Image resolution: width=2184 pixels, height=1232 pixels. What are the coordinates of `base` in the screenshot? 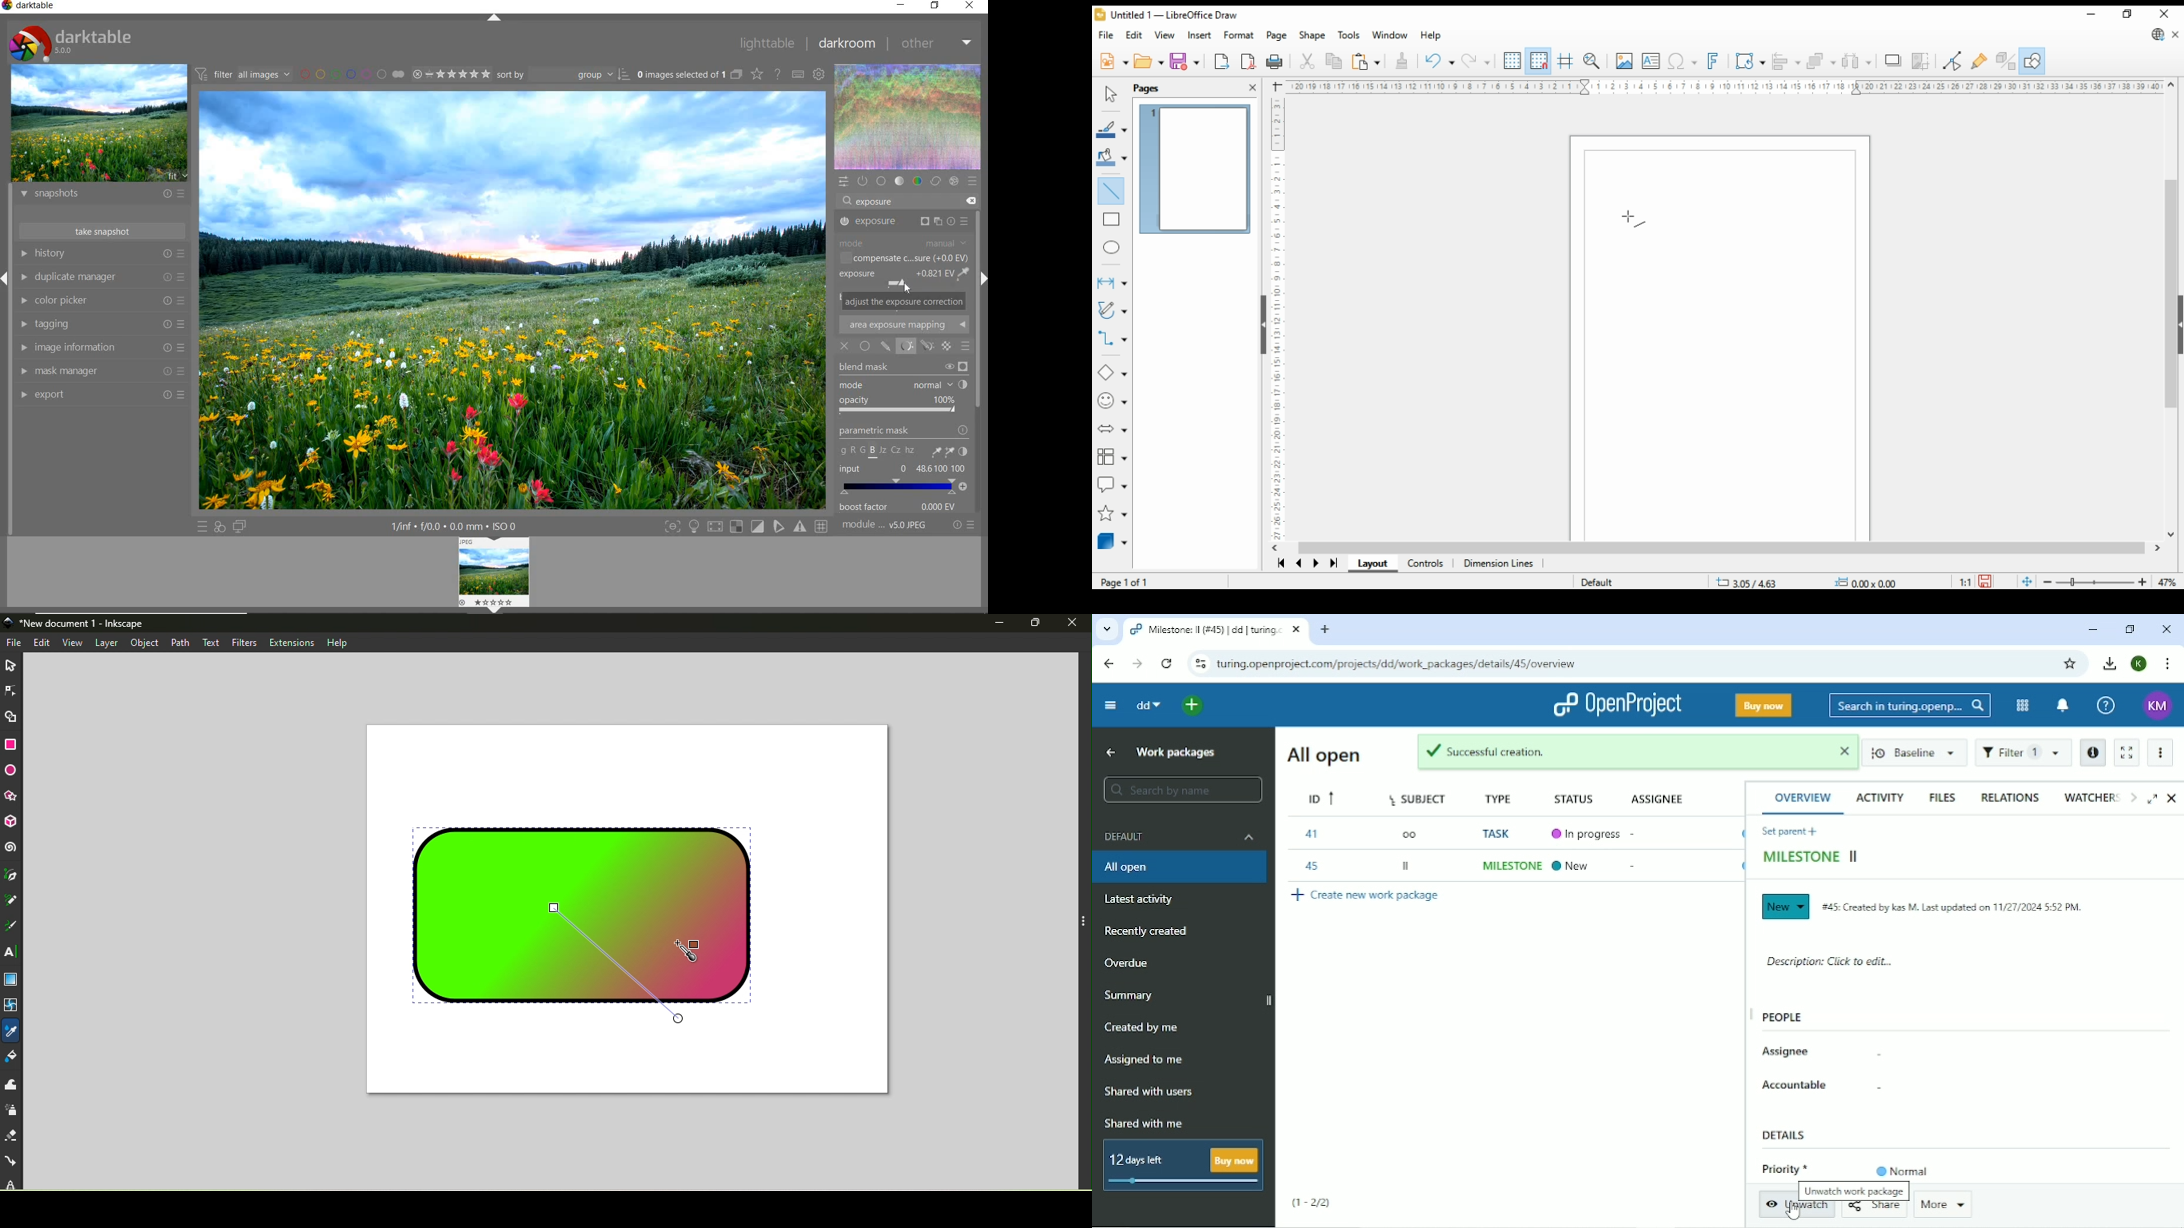 It's located at (882, 181).